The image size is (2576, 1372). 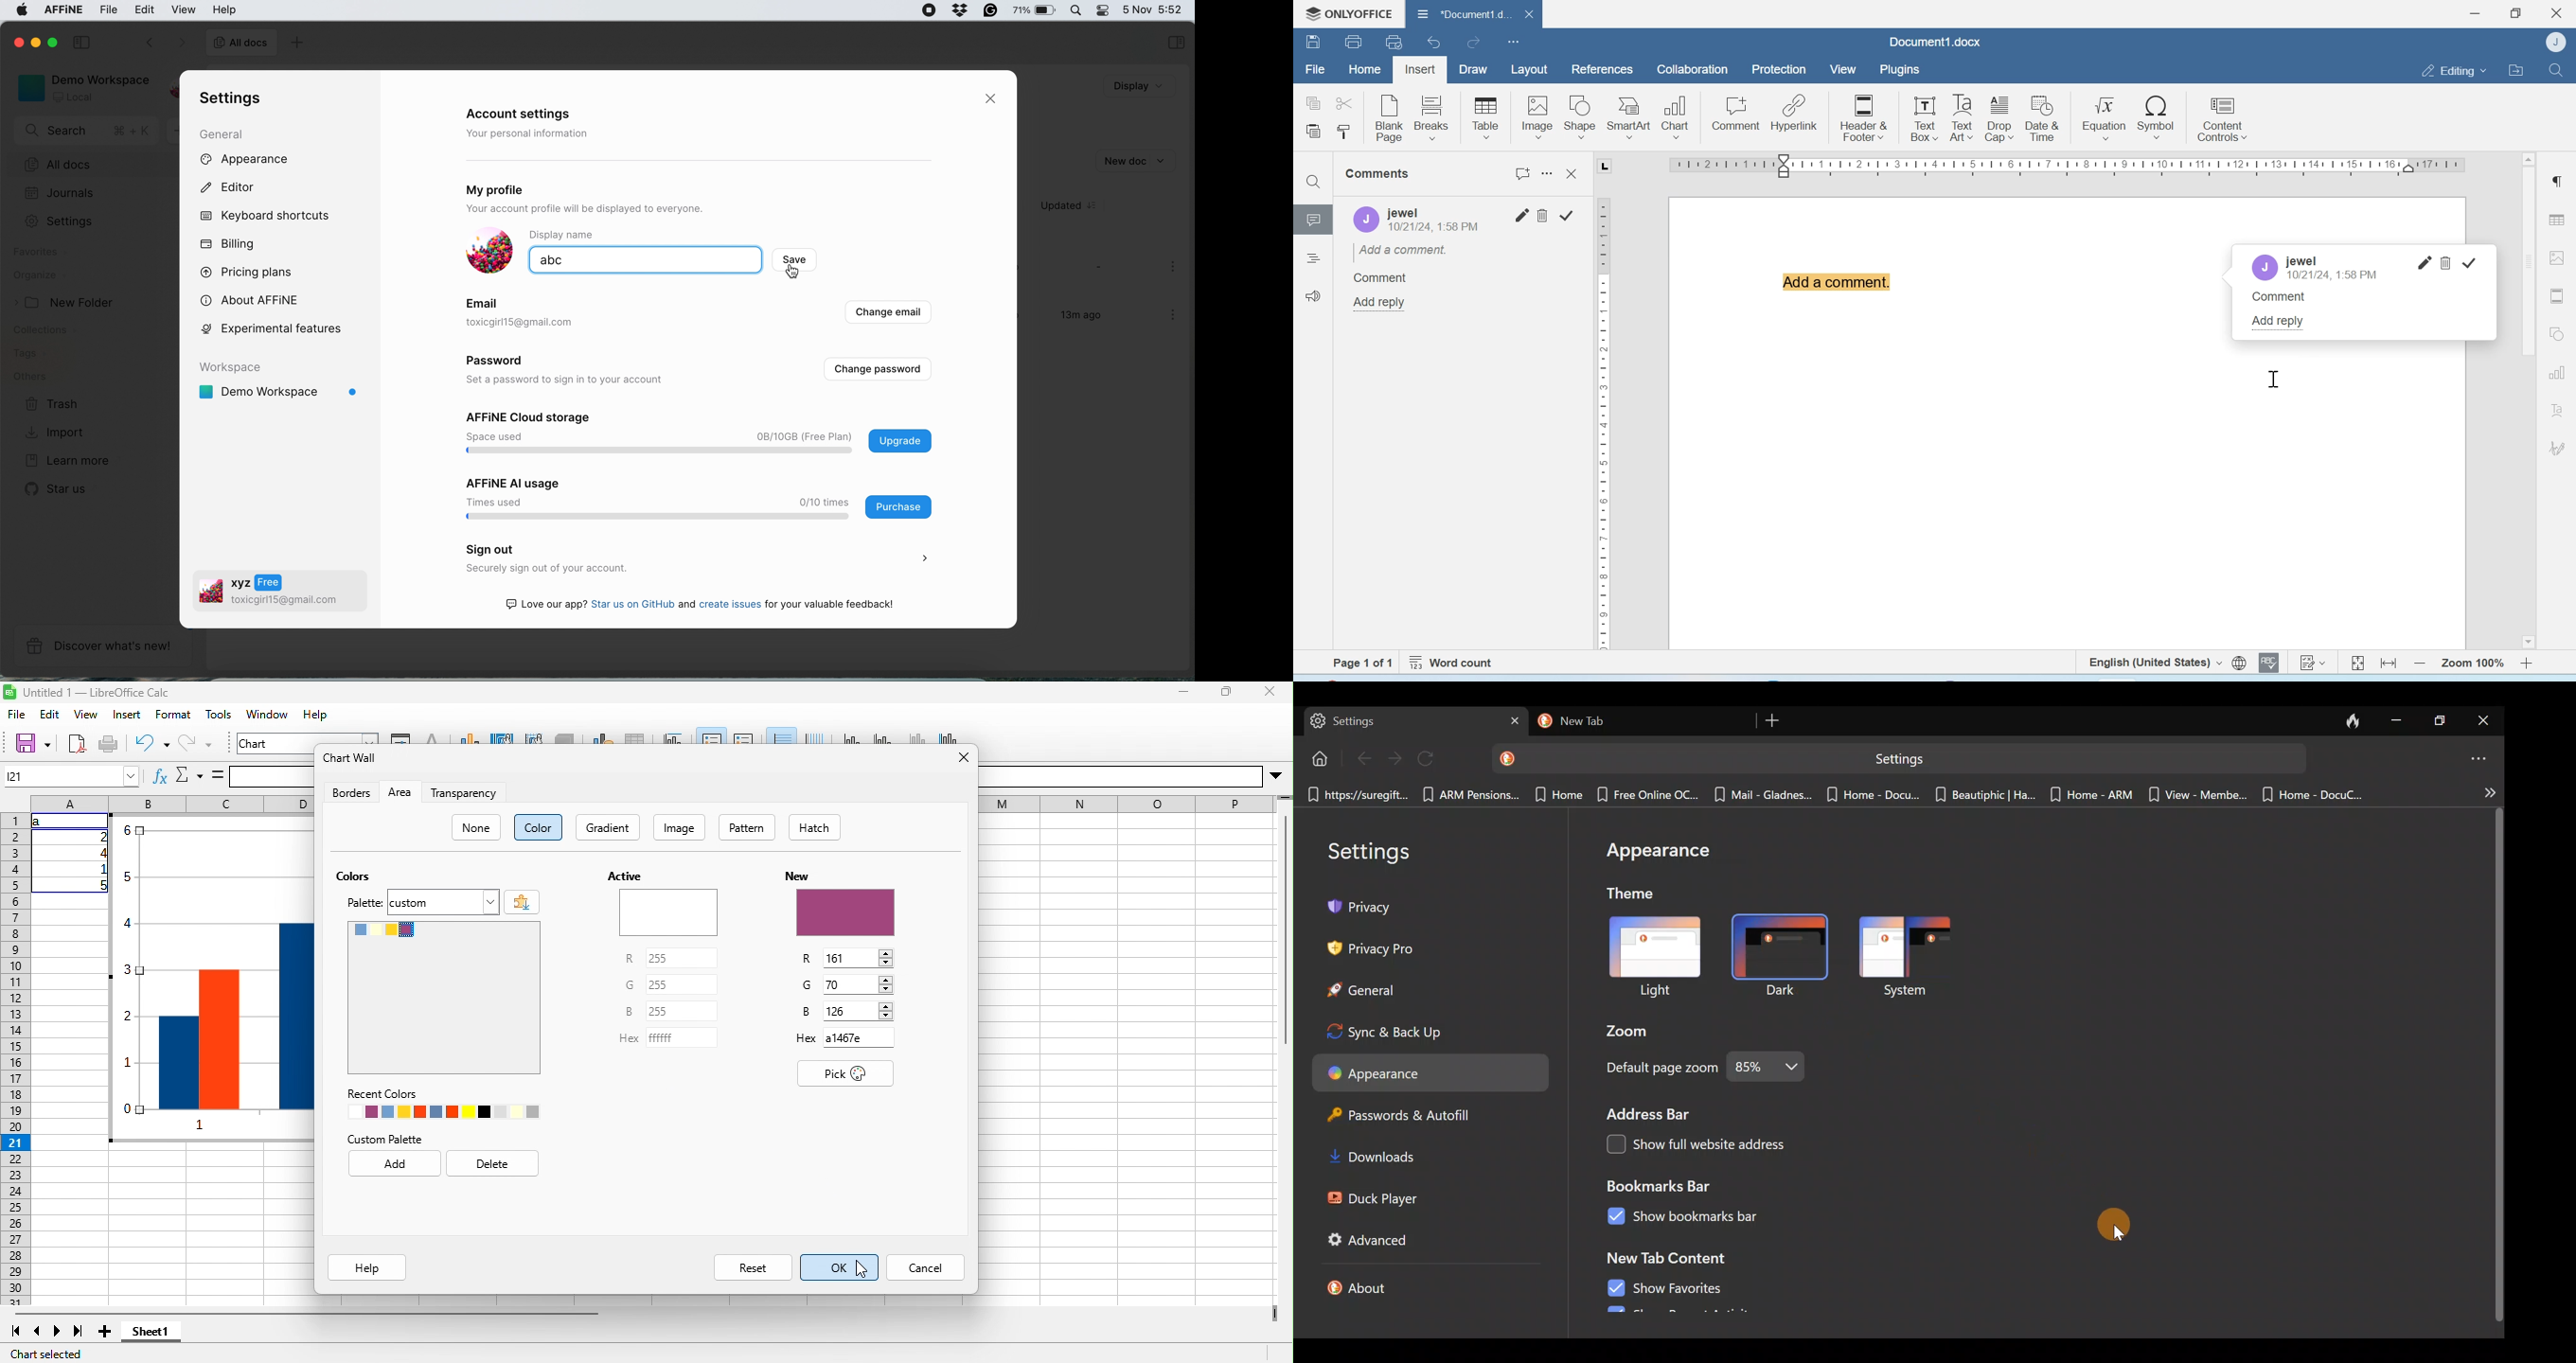 What do you see at coordinates (283, 328) in the screenshot?
I see `experimental features` at bounding box center [283, 328].